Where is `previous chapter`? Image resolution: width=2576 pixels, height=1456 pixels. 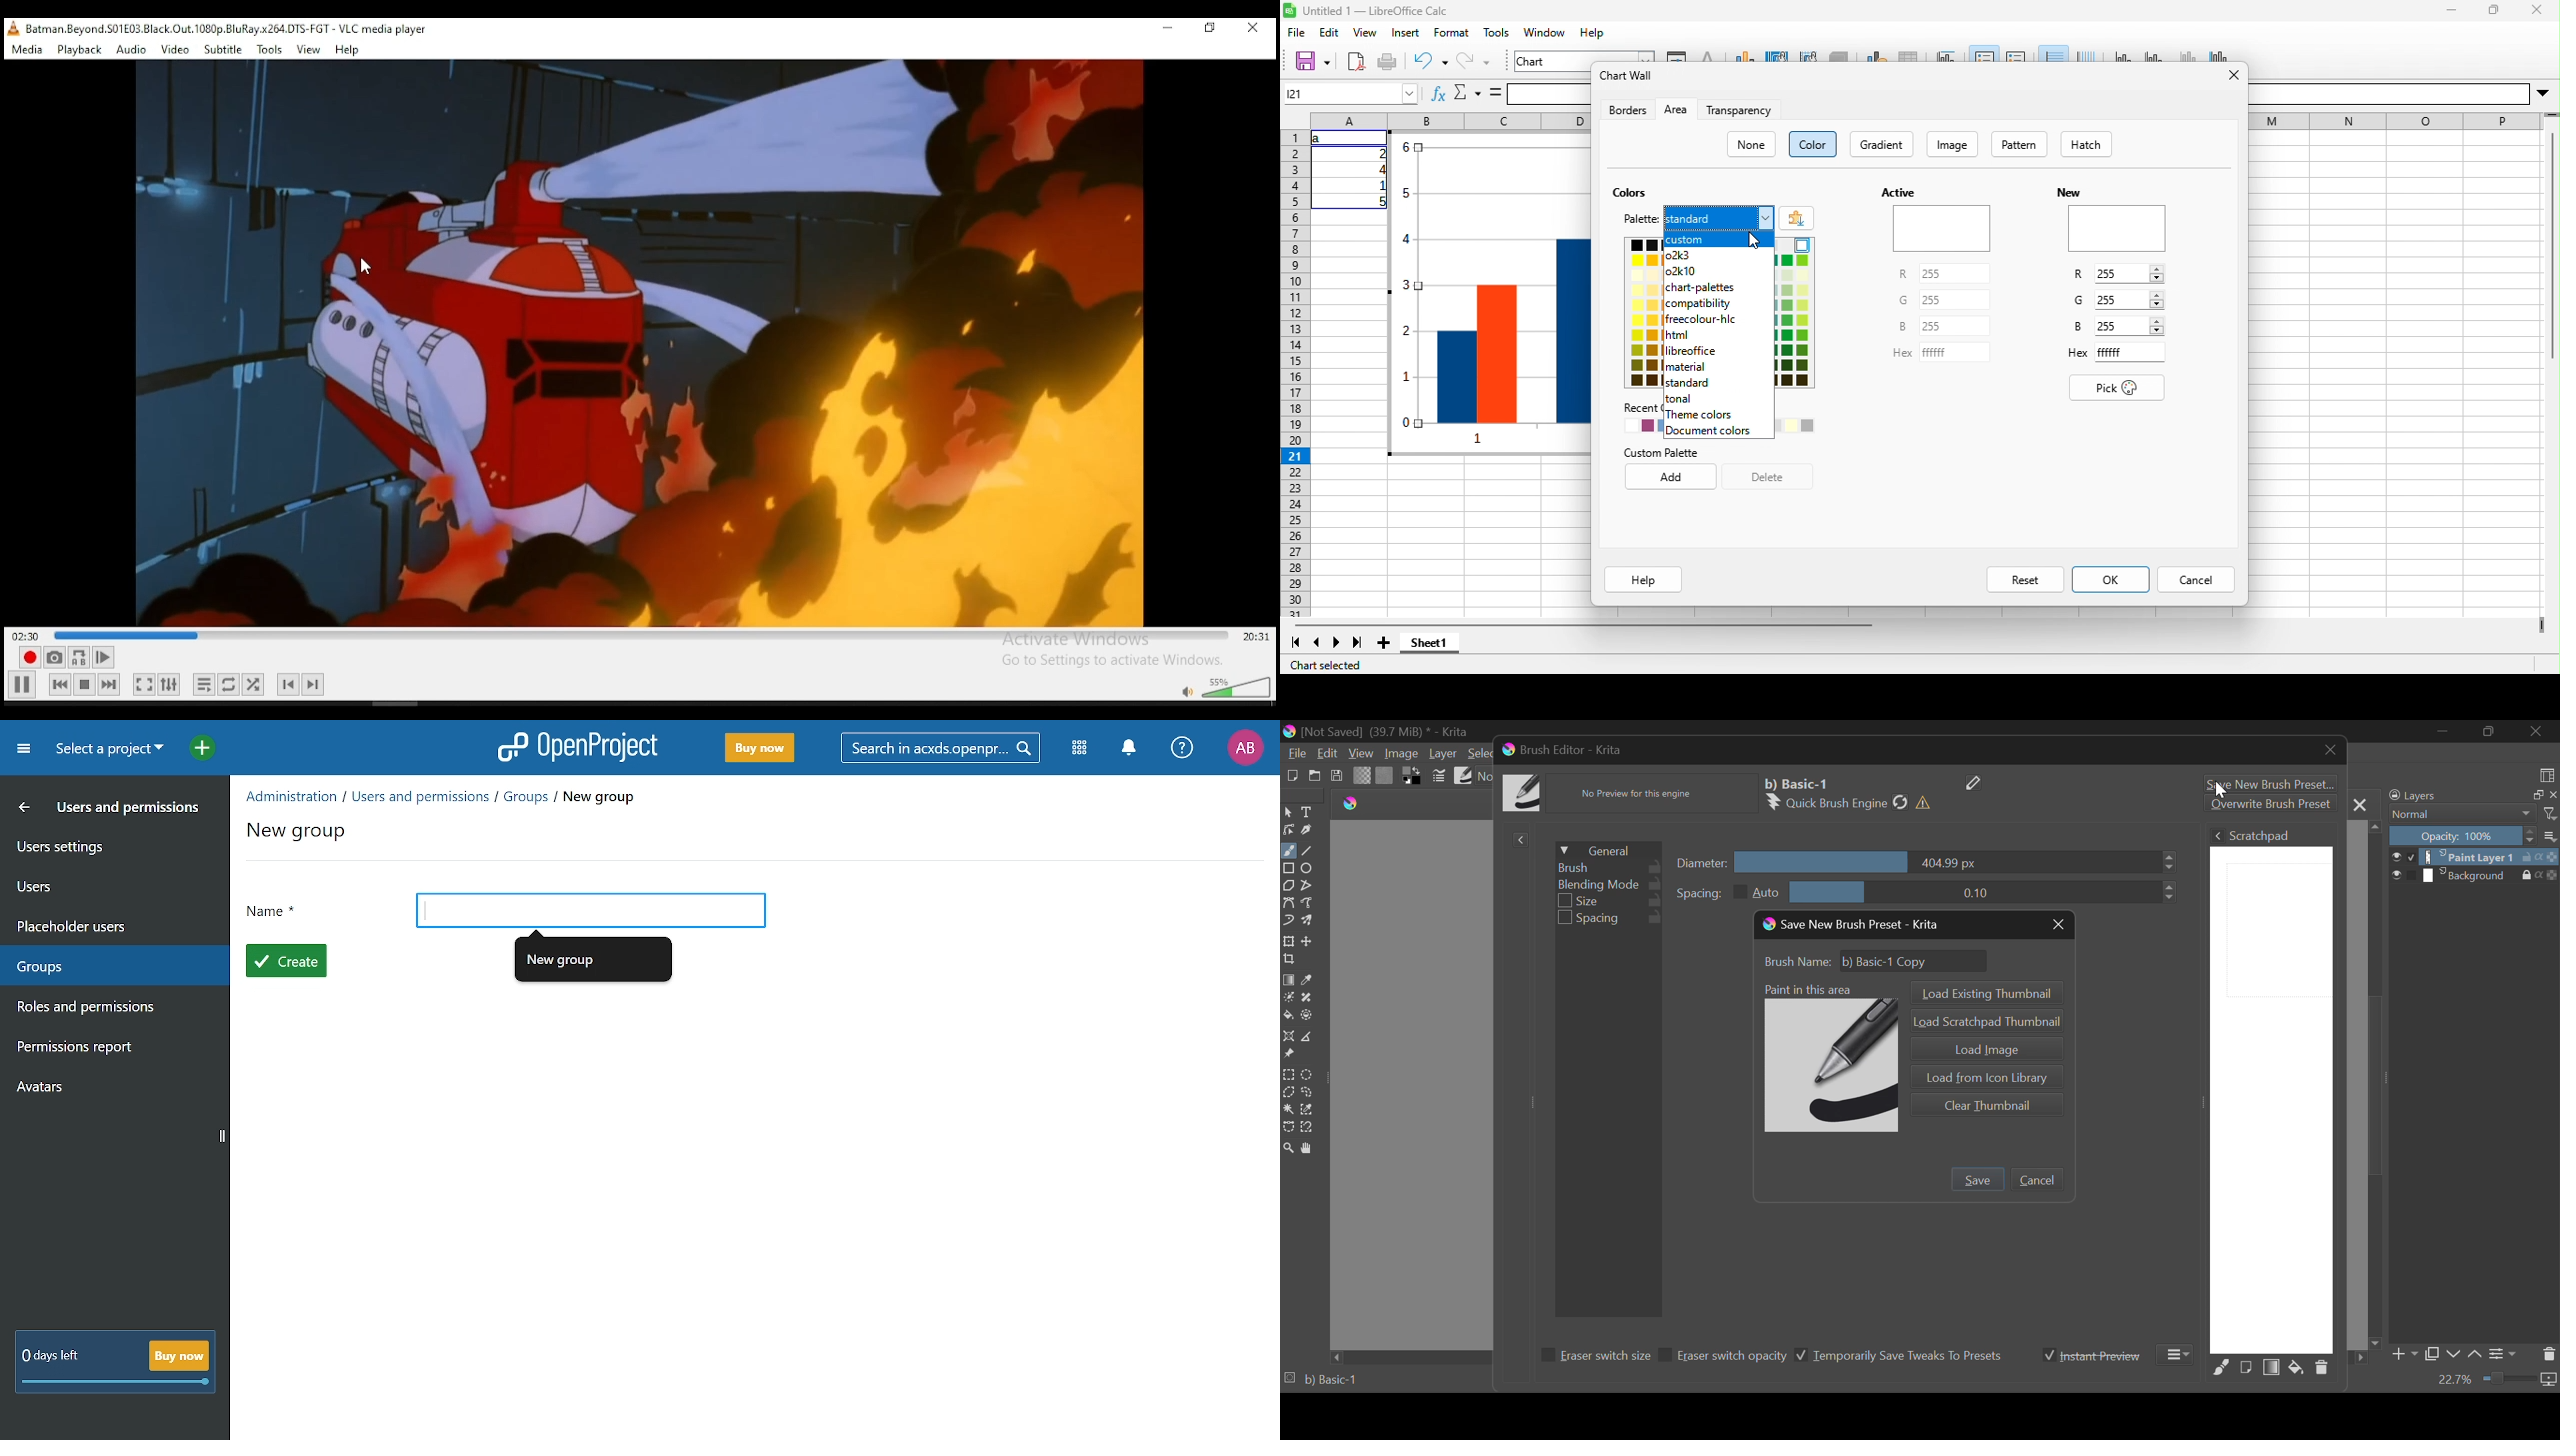 previous chapter is located at coordinates (288, 684).